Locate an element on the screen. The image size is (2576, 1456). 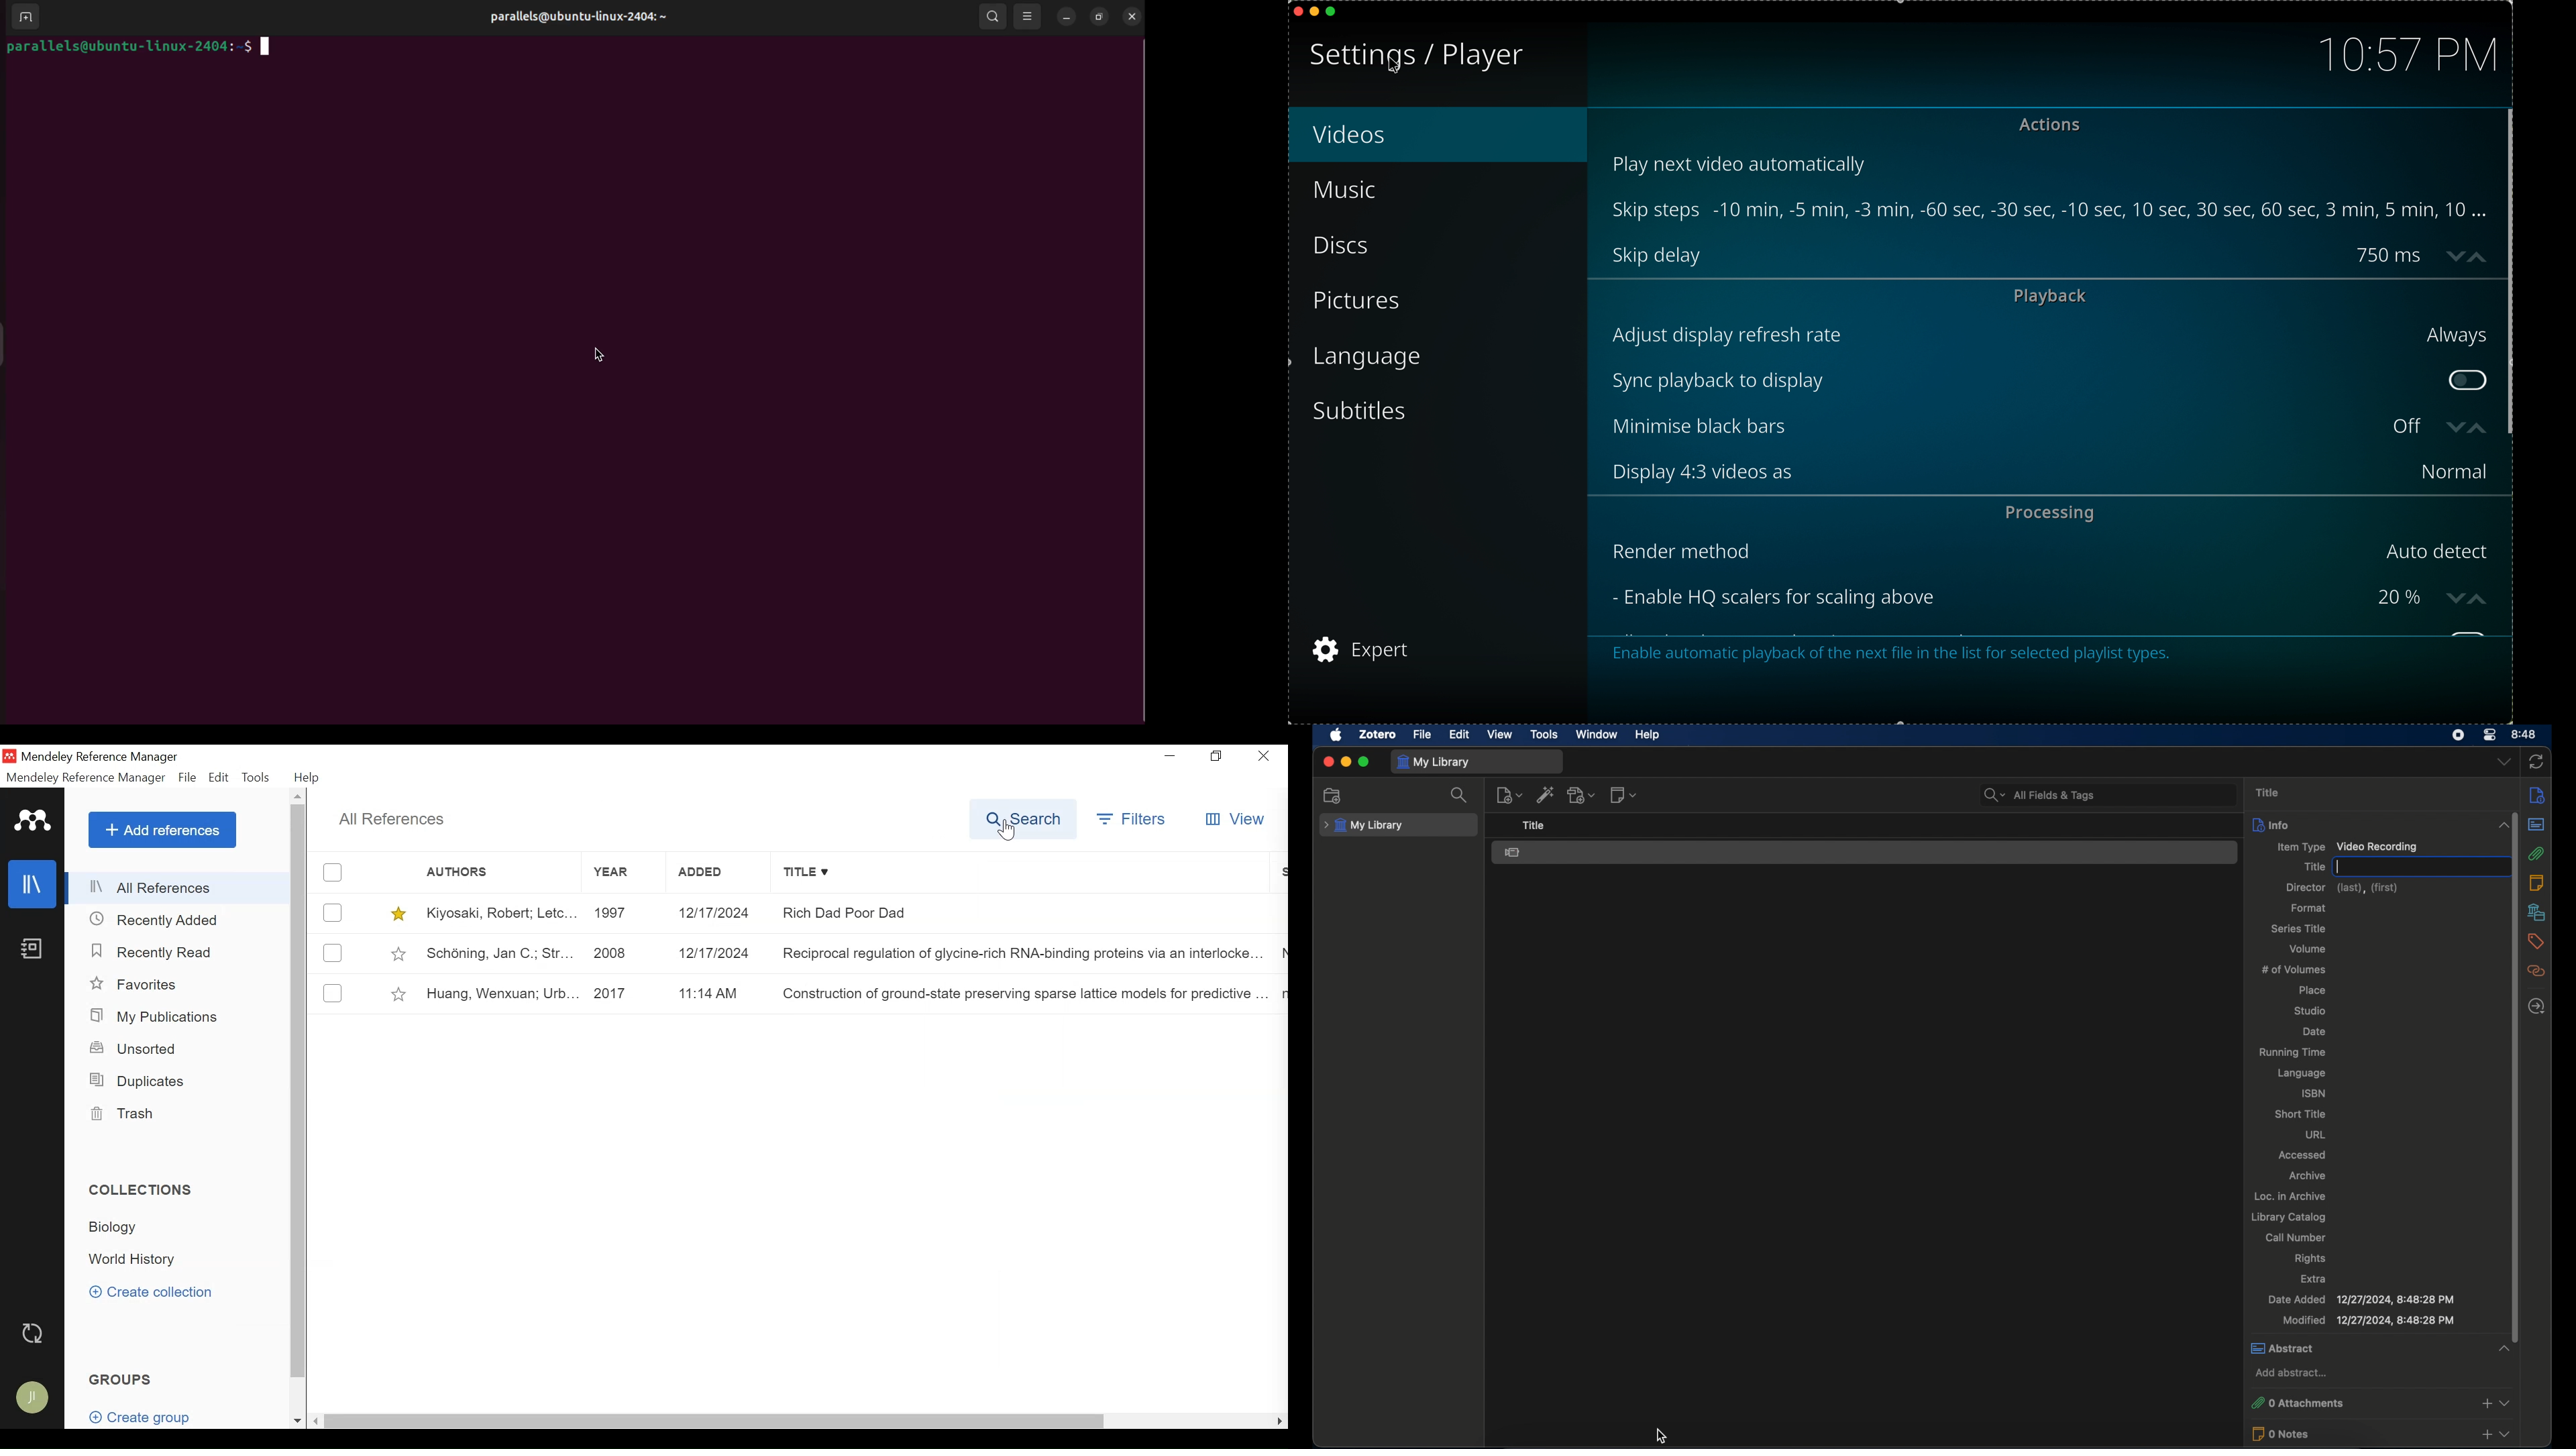
dropdown is located at coordinates (2505, 1435).